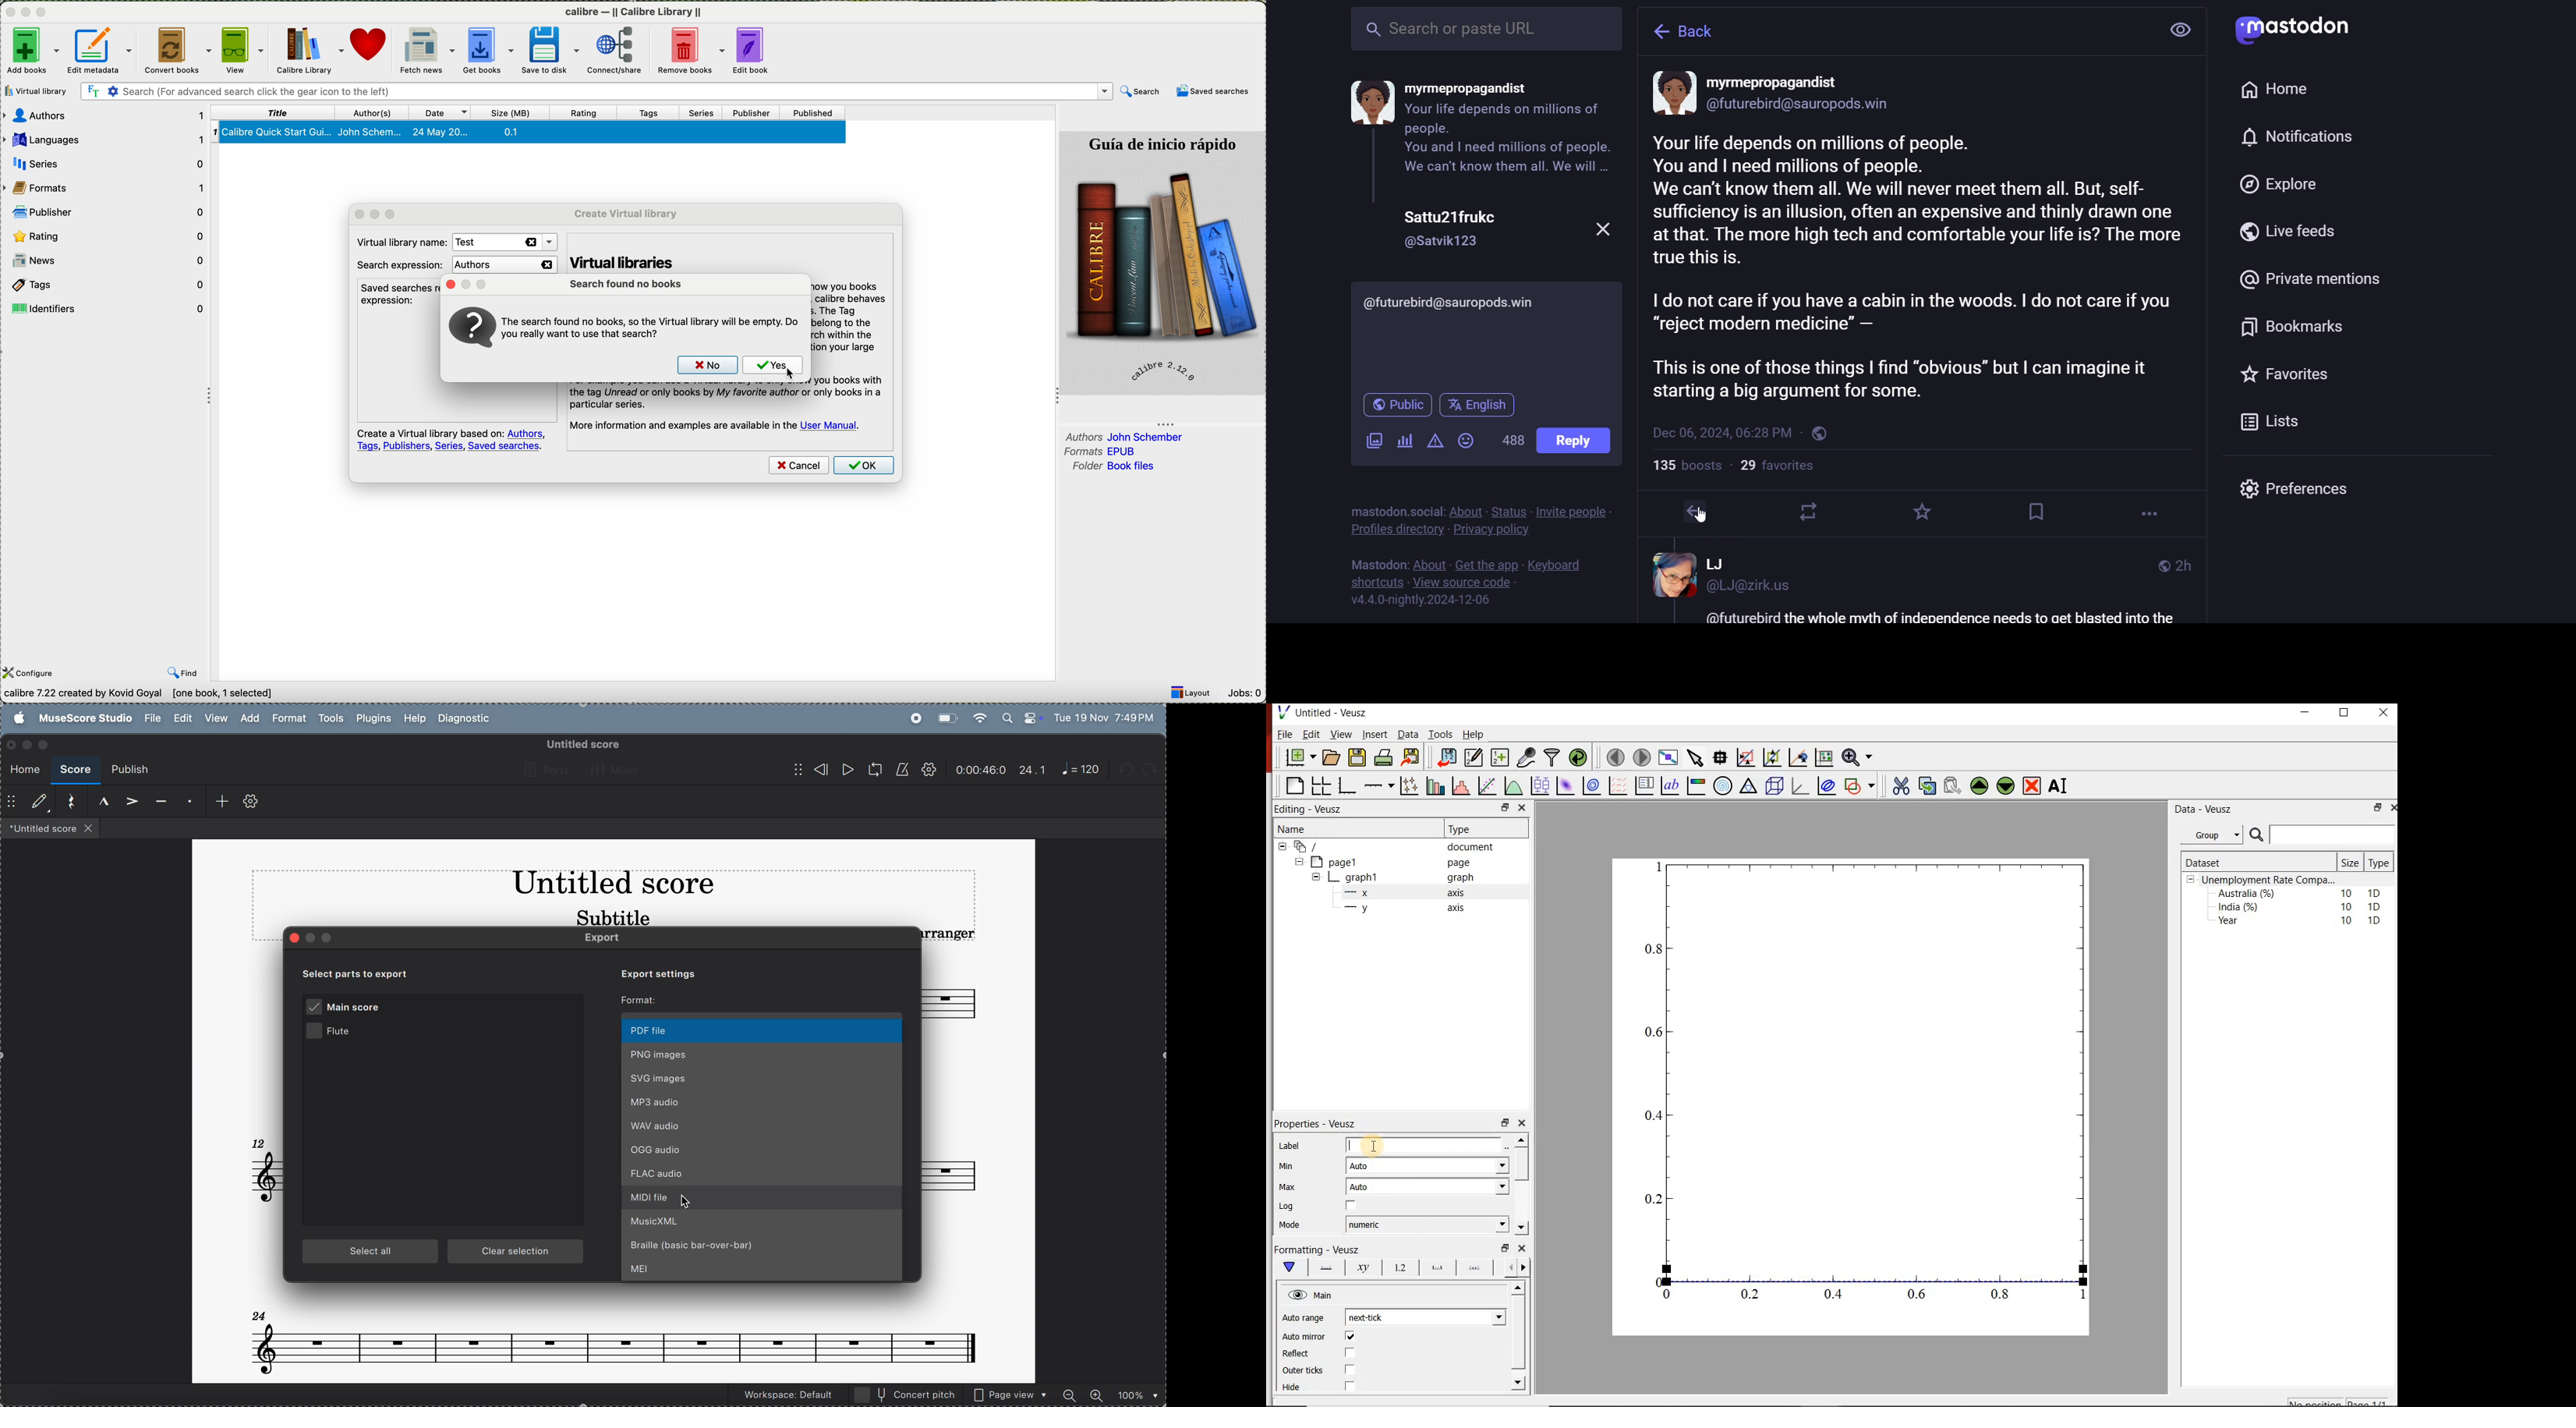 Image resolution: width=2576 pixels, height=1428 pixels. Describe the element at coordinates (1474, 734) in the screenshot. I see `Help` at that location.